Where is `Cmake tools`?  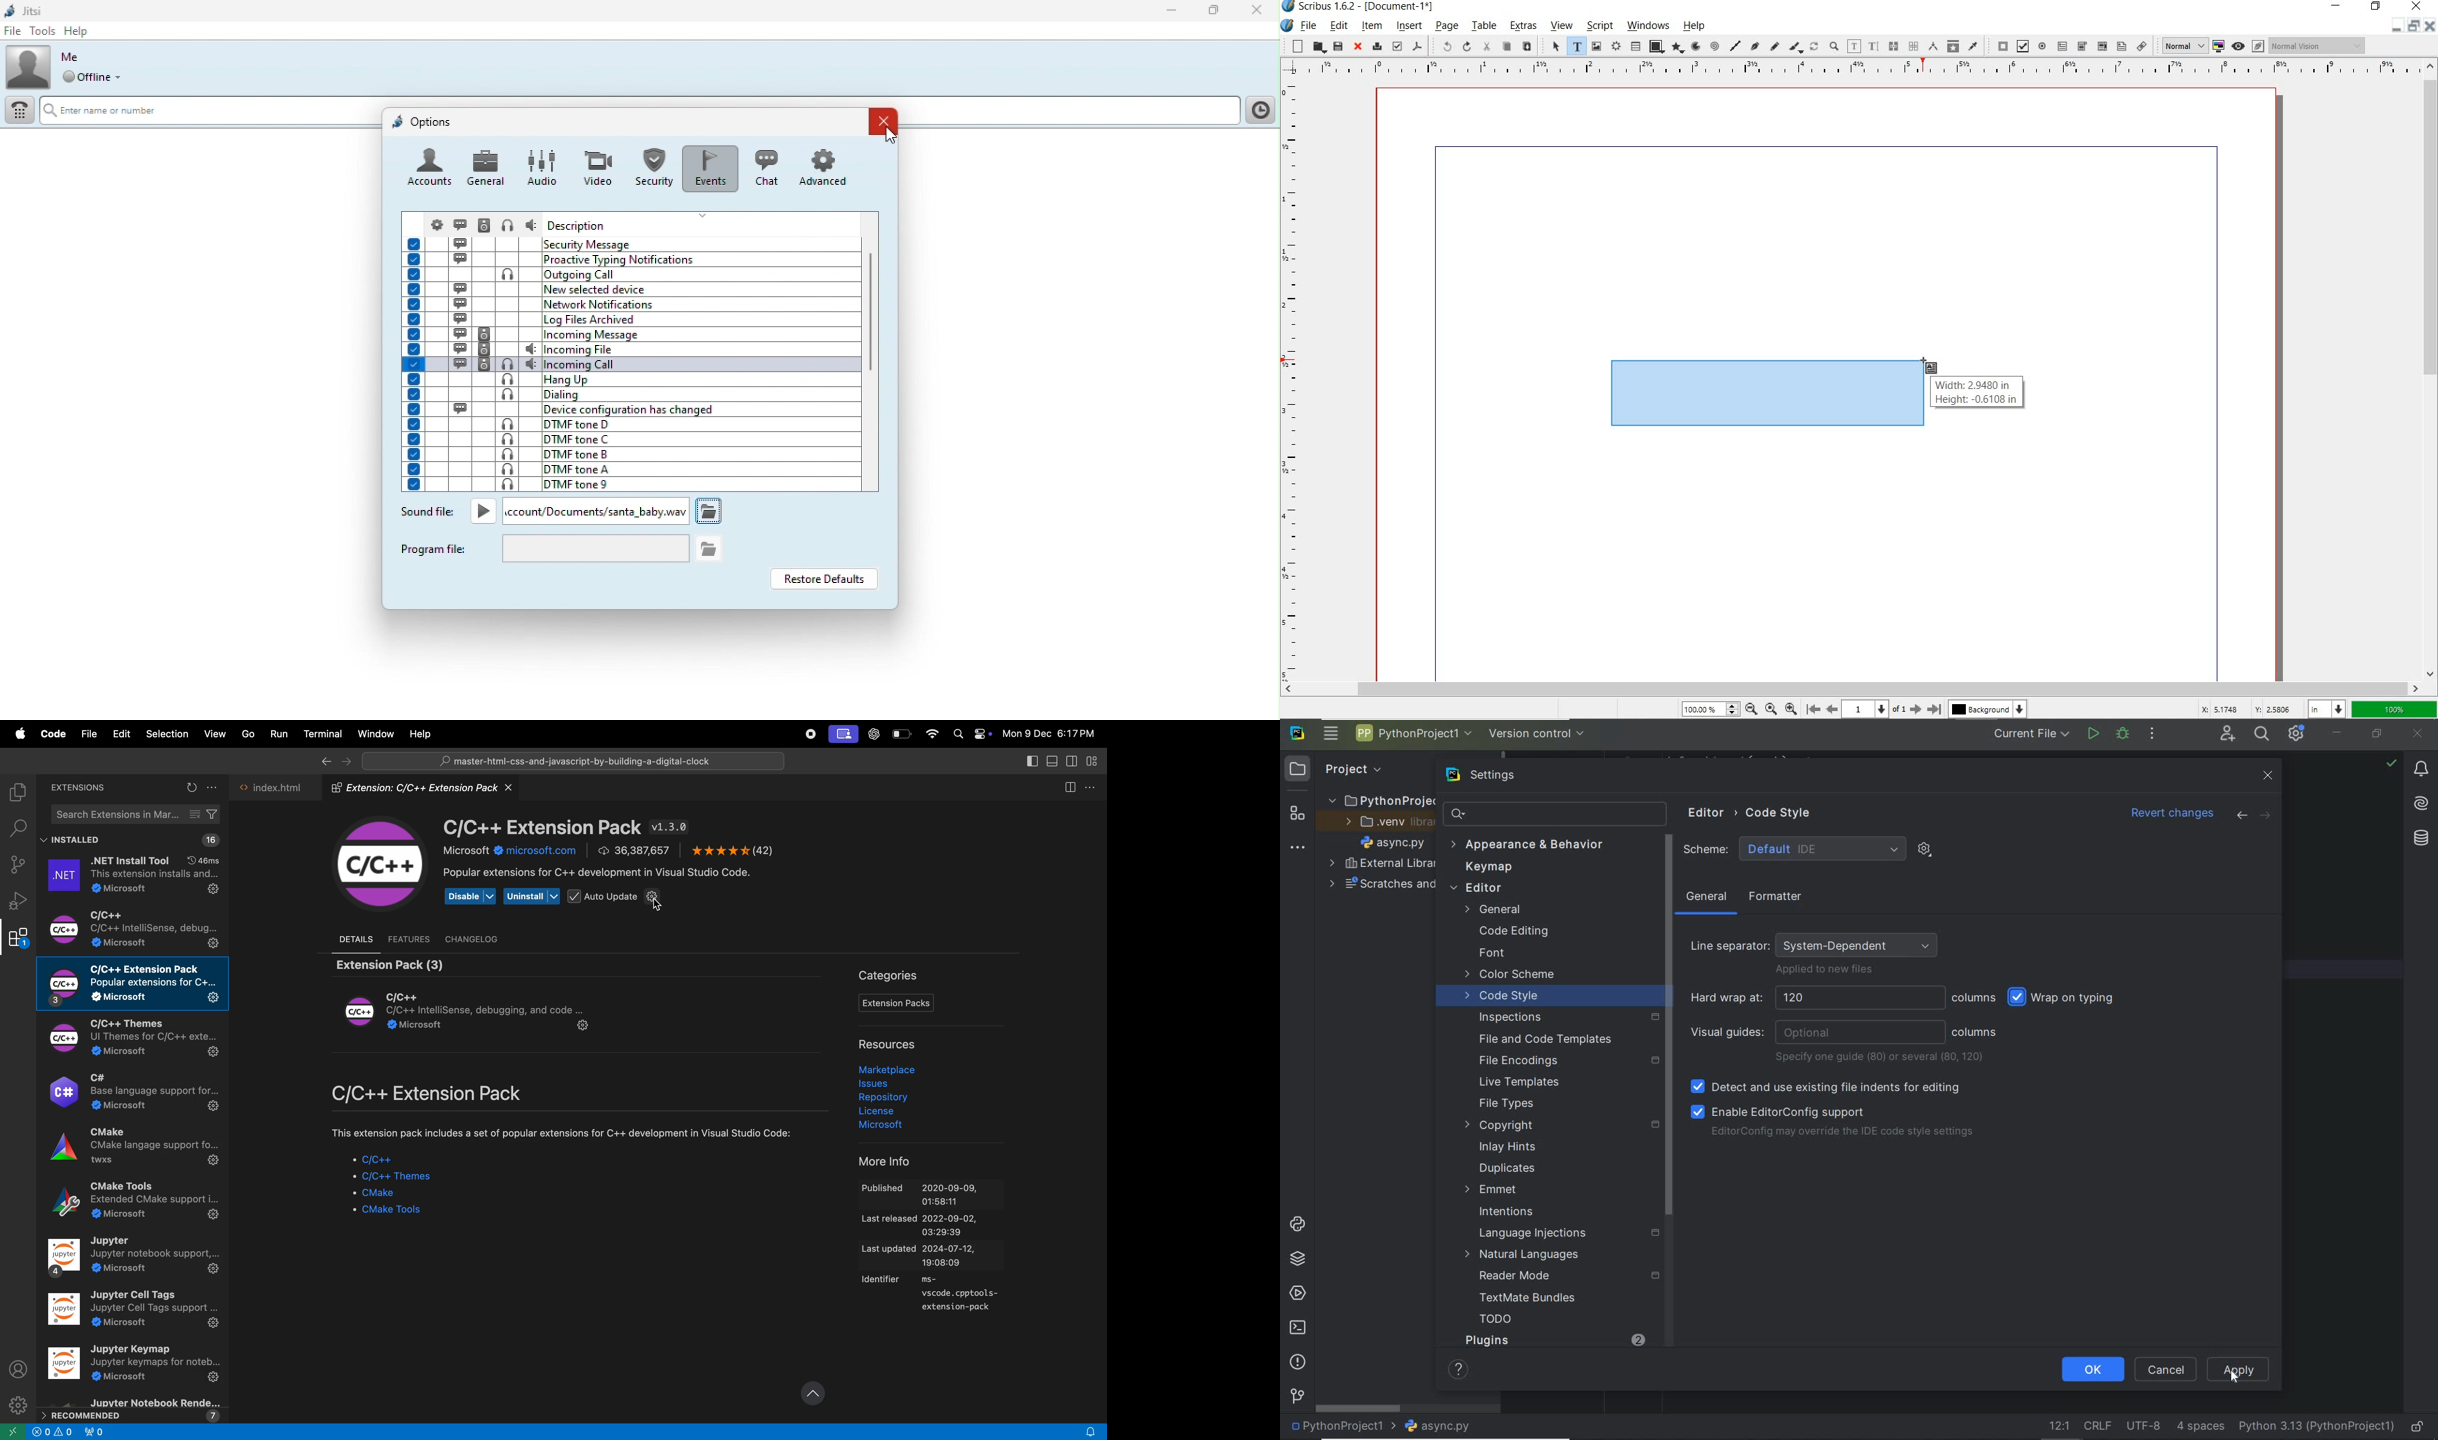 Cmake tools is located at coordinates (400, 1212).